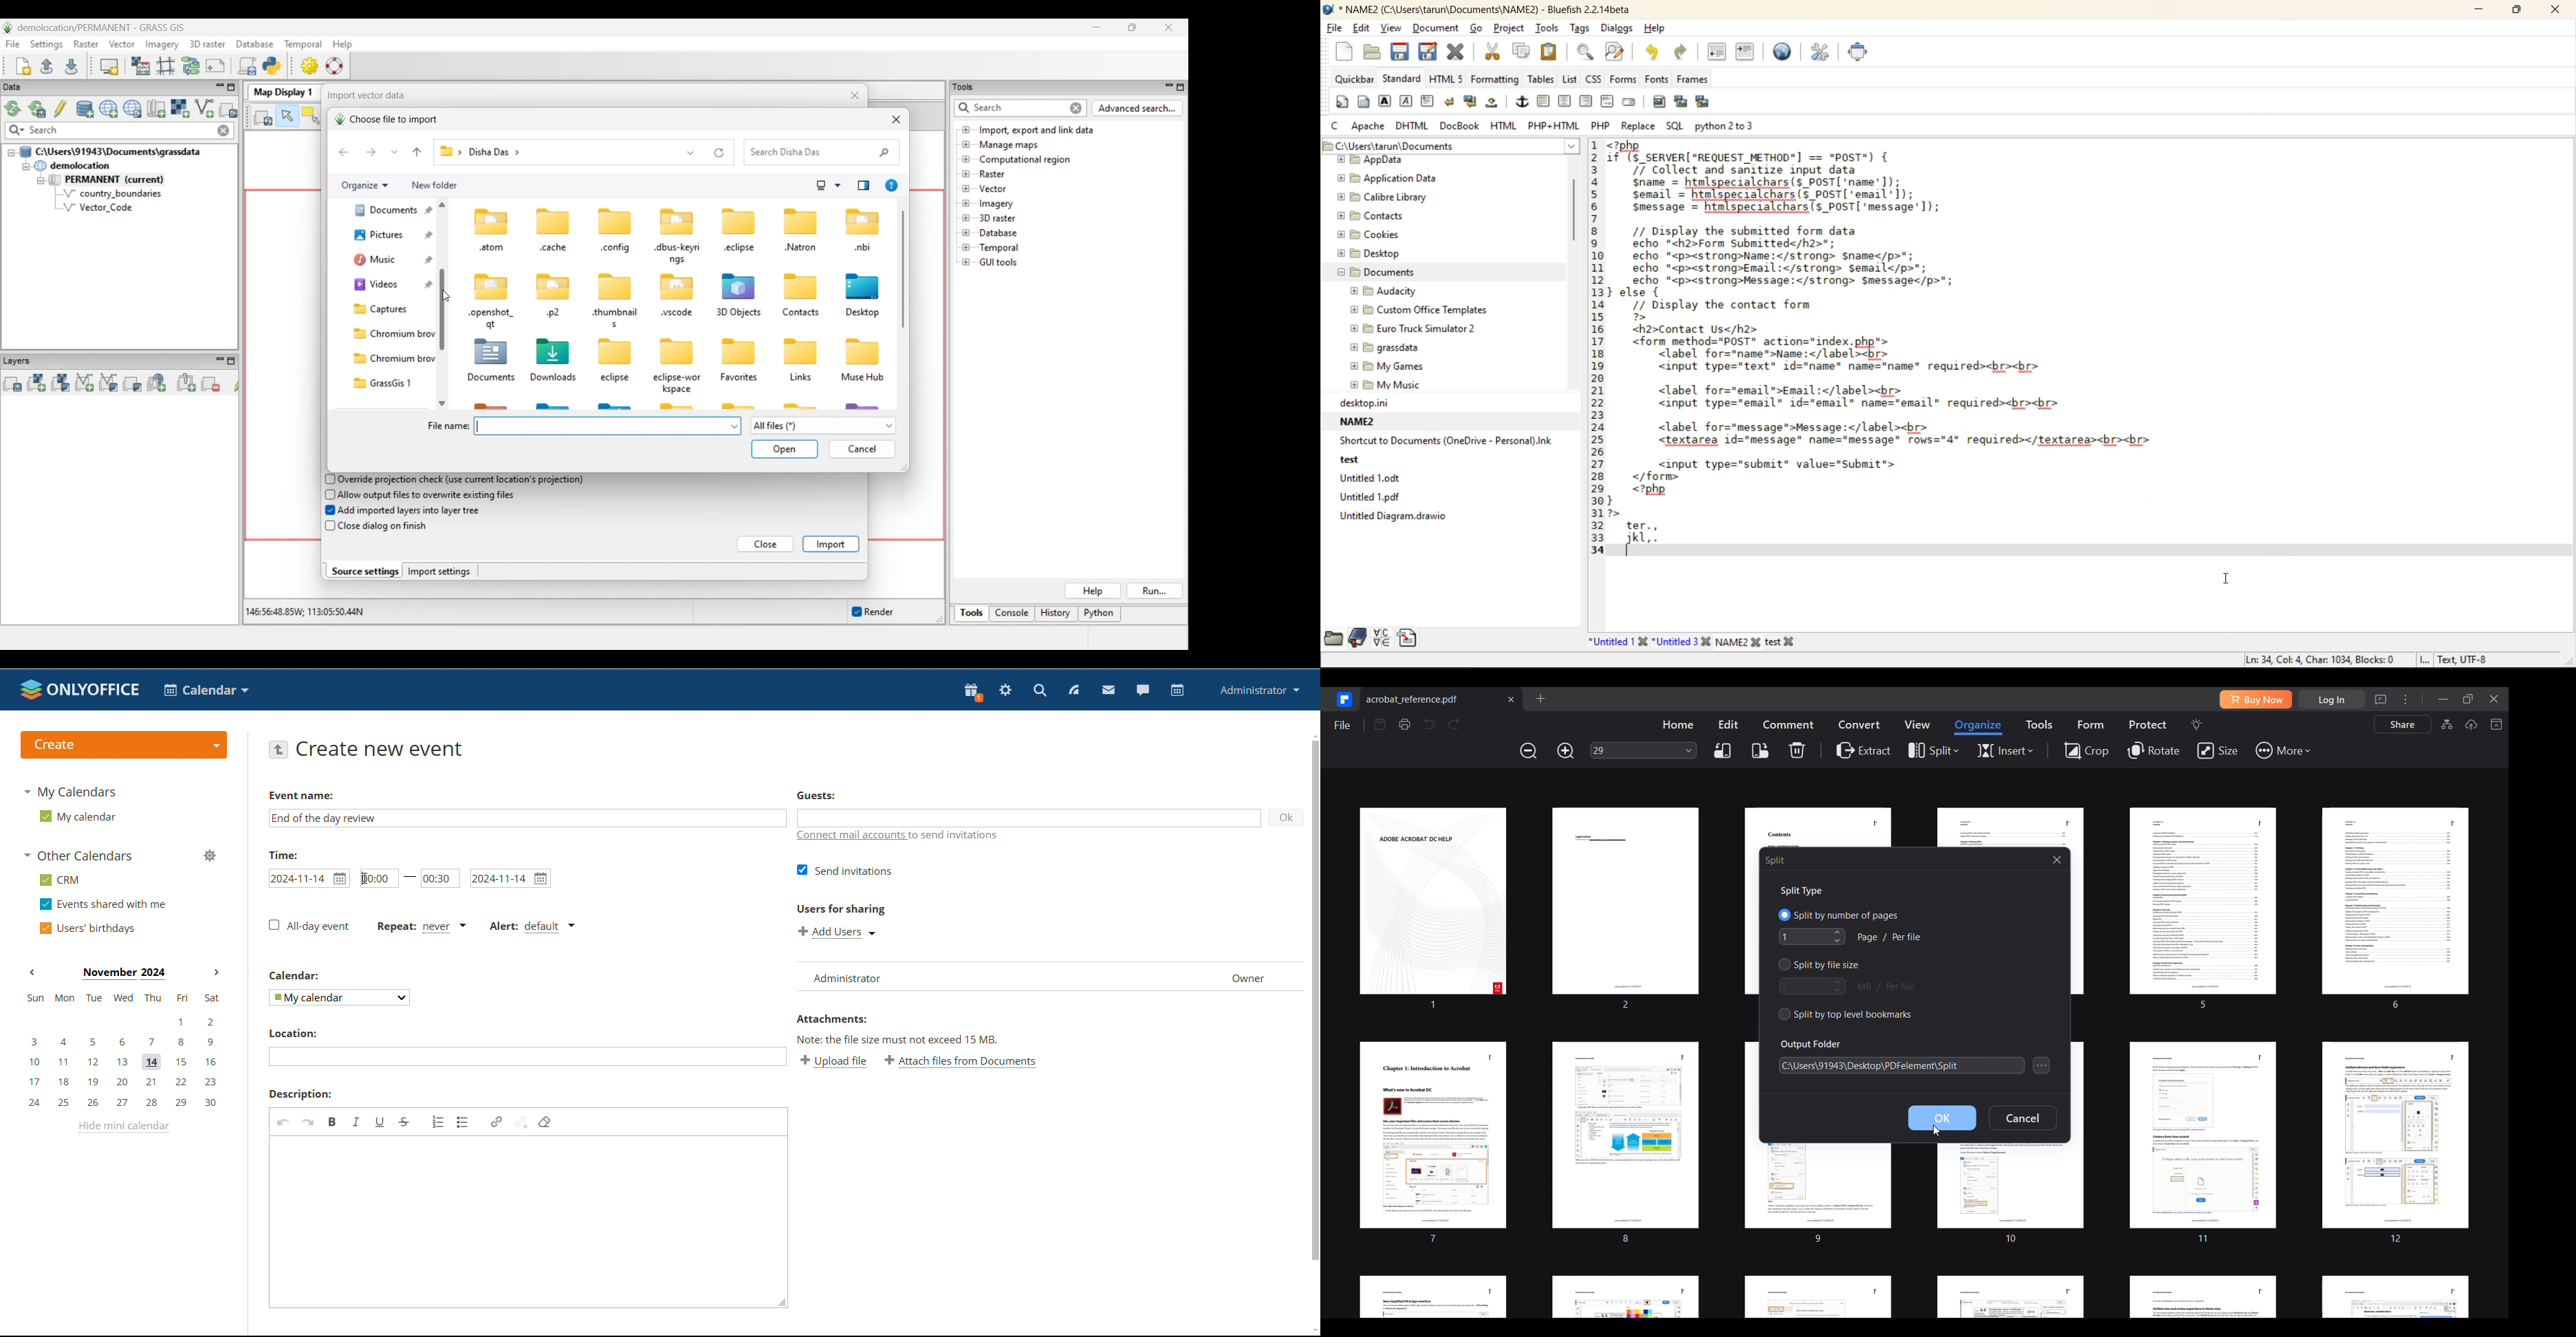 This screenshot has width=2576, height=1344. What do you see at coordinates (1746, 54) in the screenshot?
I see `indent` at bounding box center [1746, 54].